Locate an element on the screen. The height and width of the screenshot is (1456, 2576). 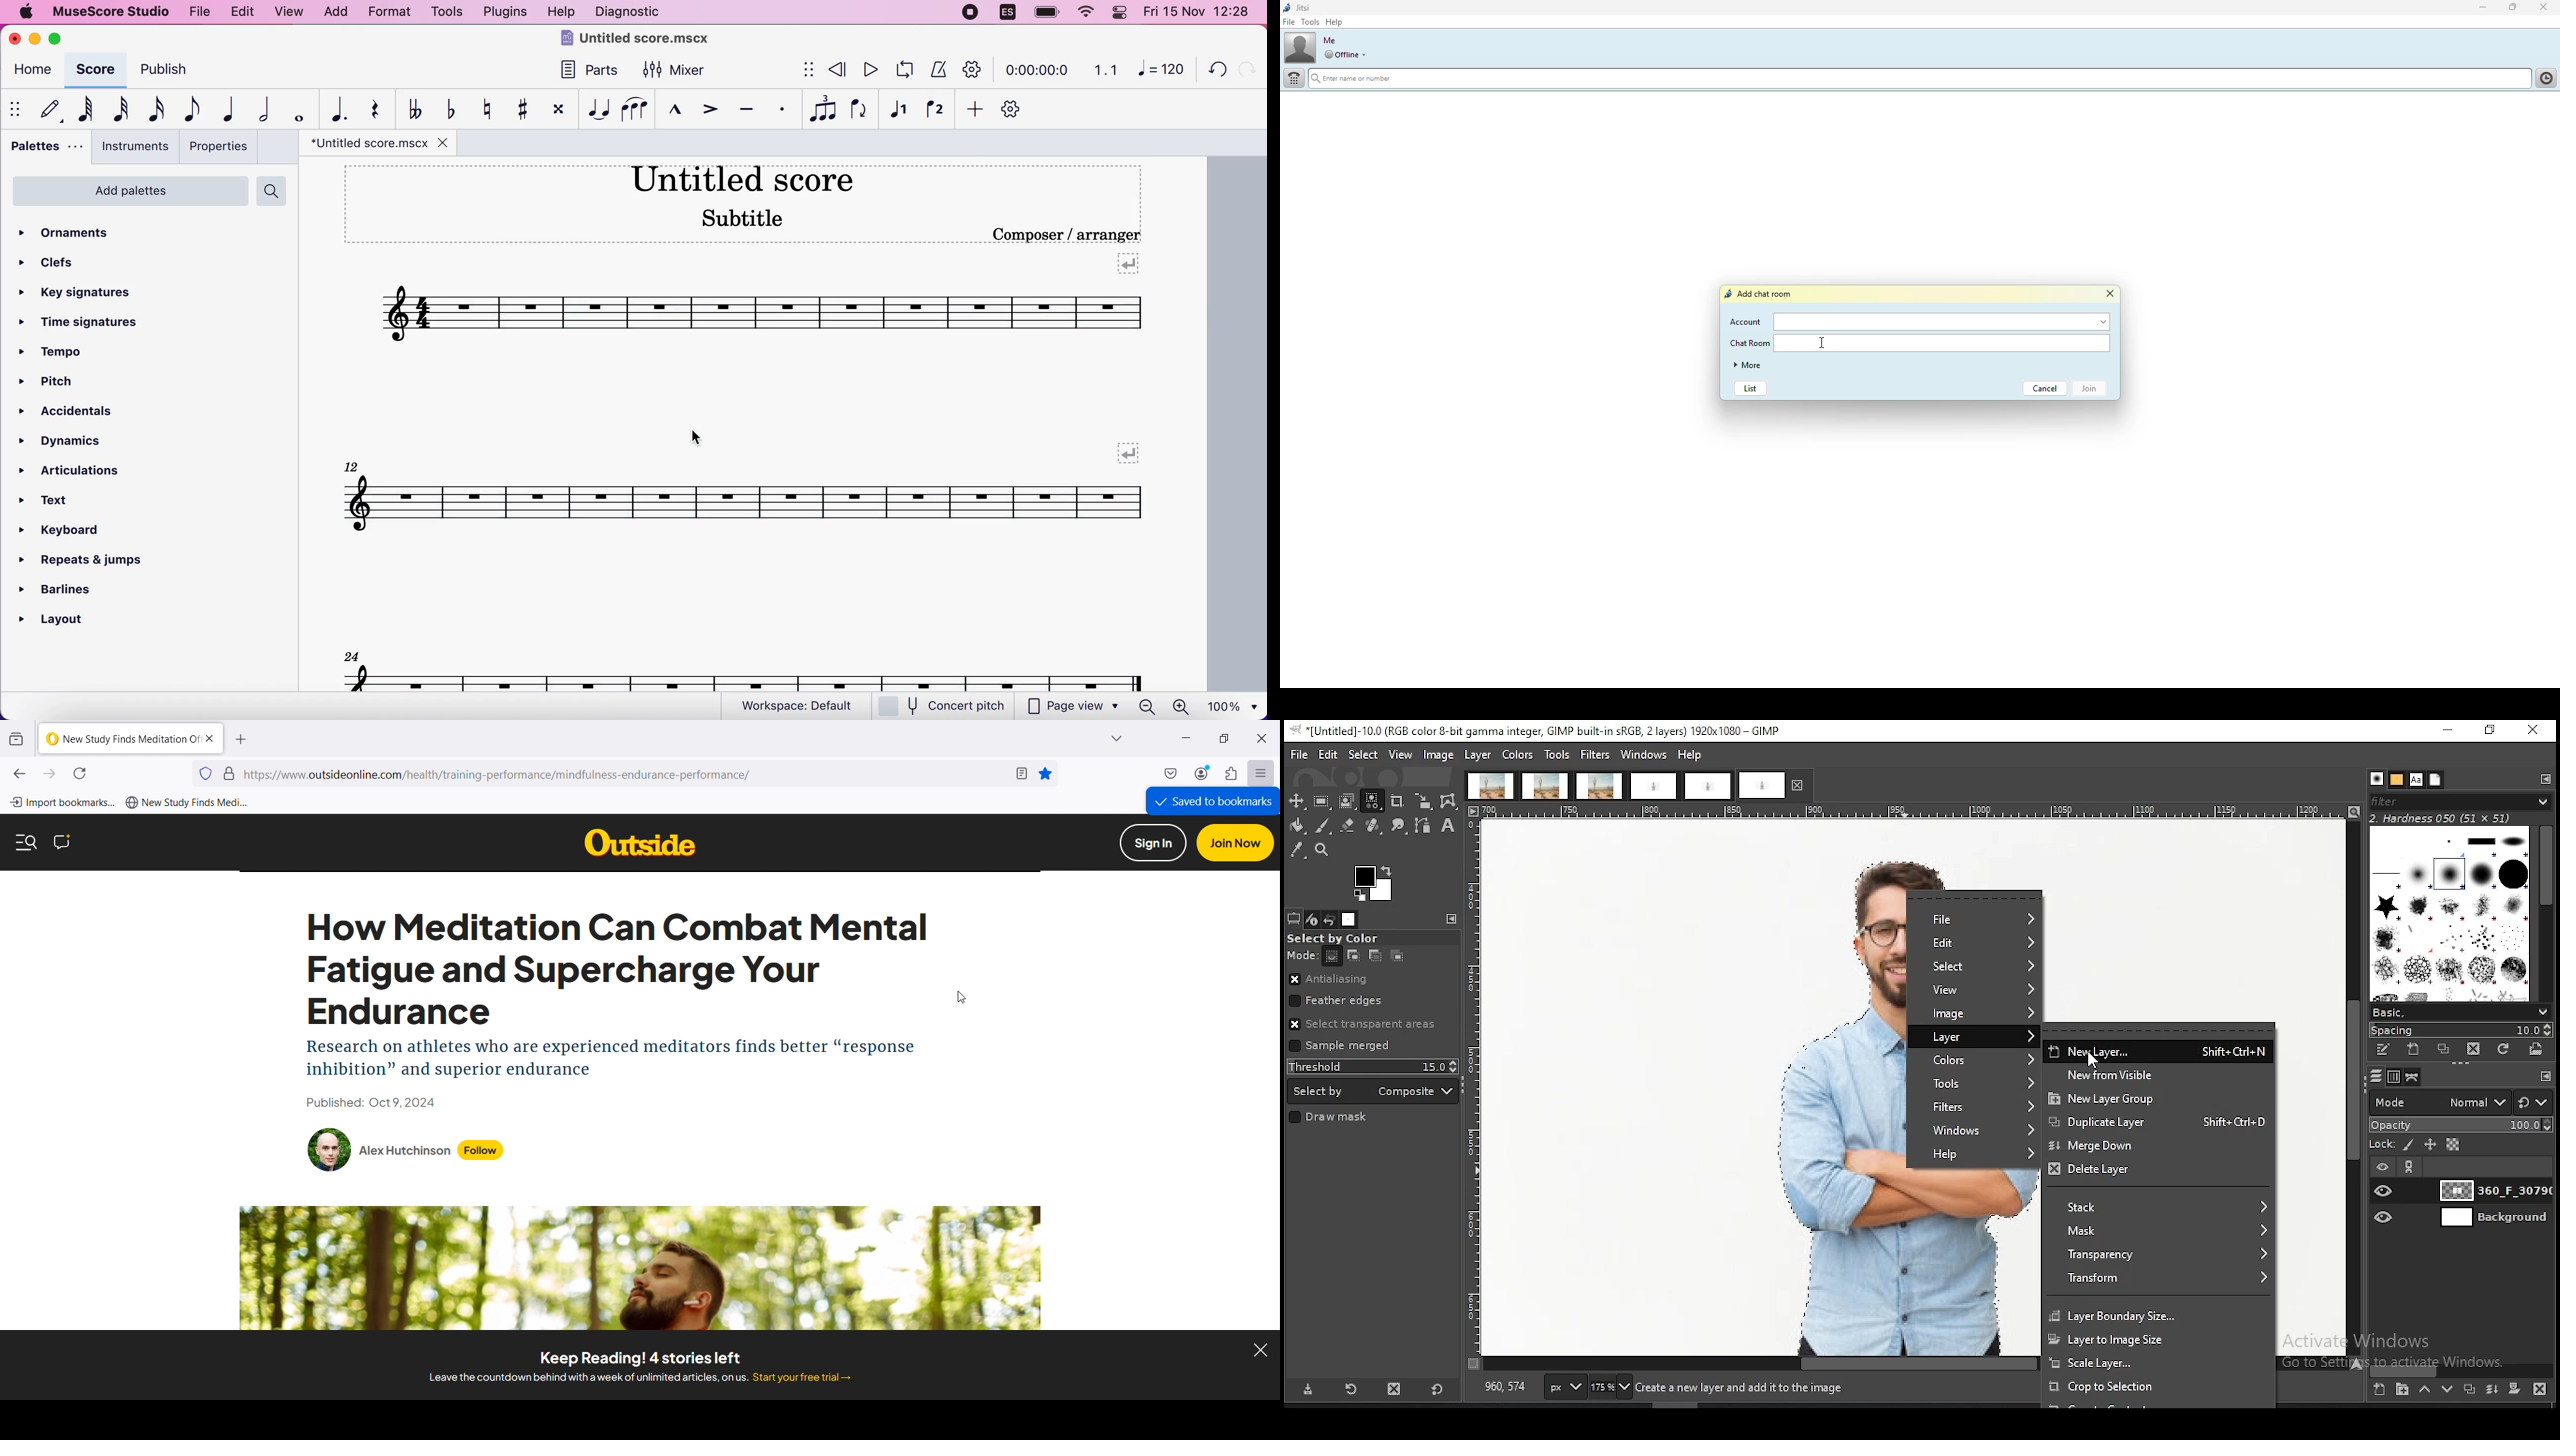
publish is located at coordinates (173, 73).